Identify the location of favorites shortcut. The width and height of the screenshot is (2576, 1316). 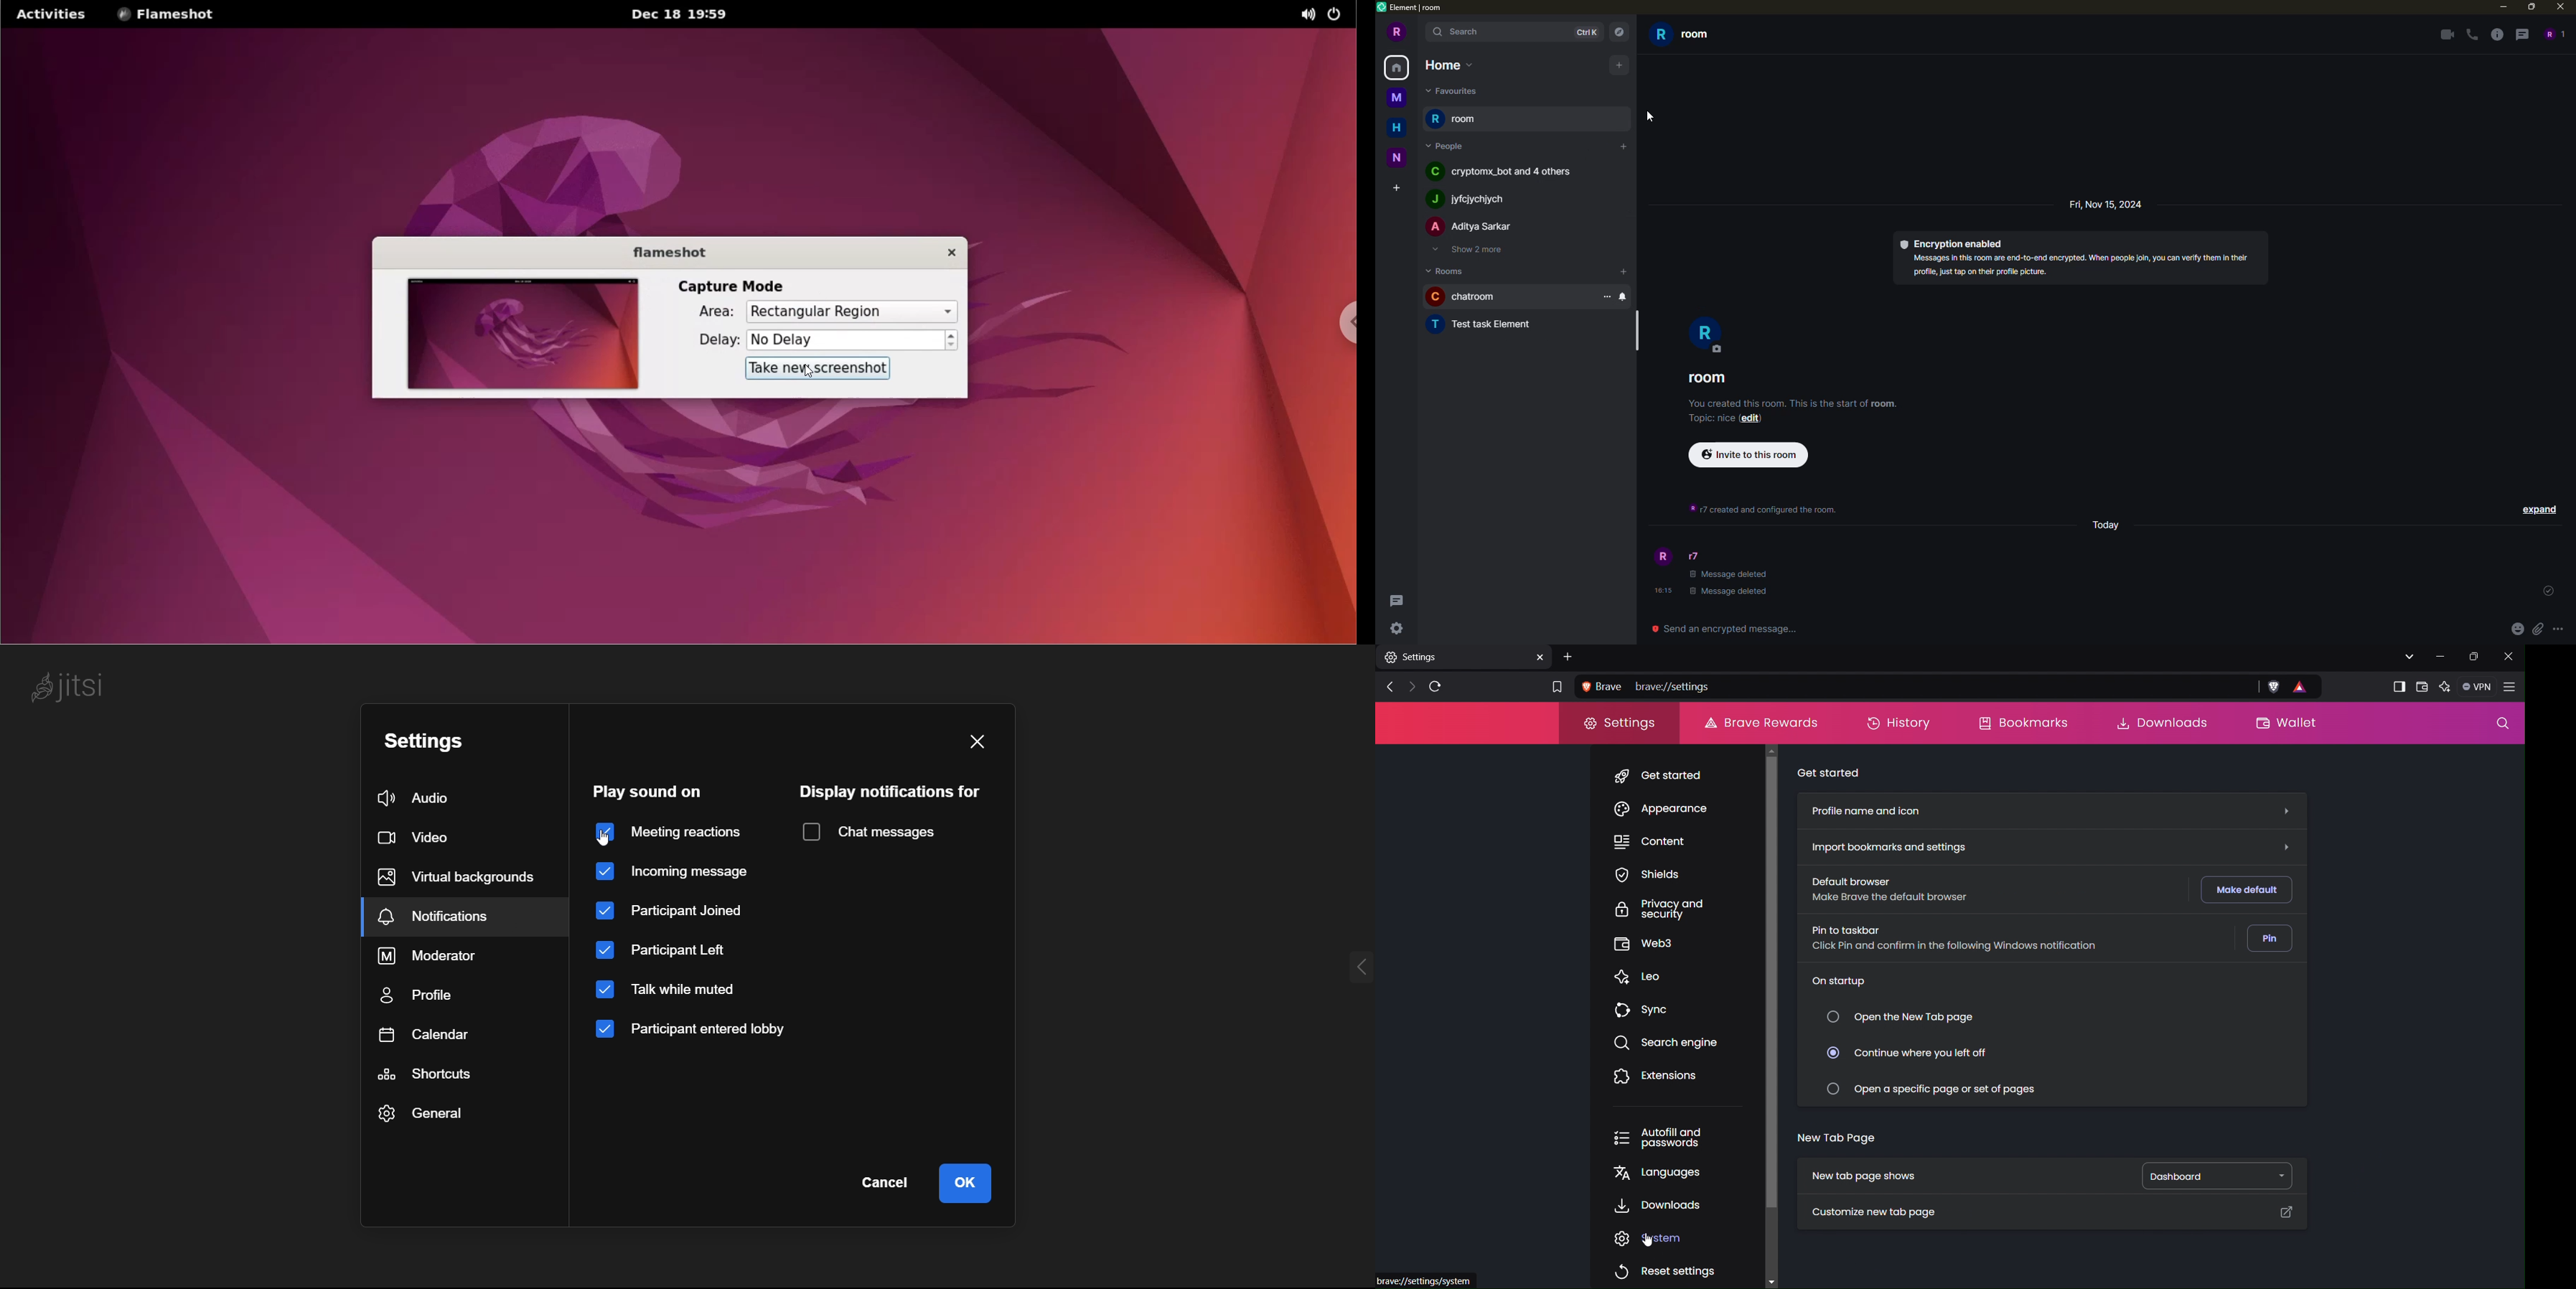
(1460, 91).